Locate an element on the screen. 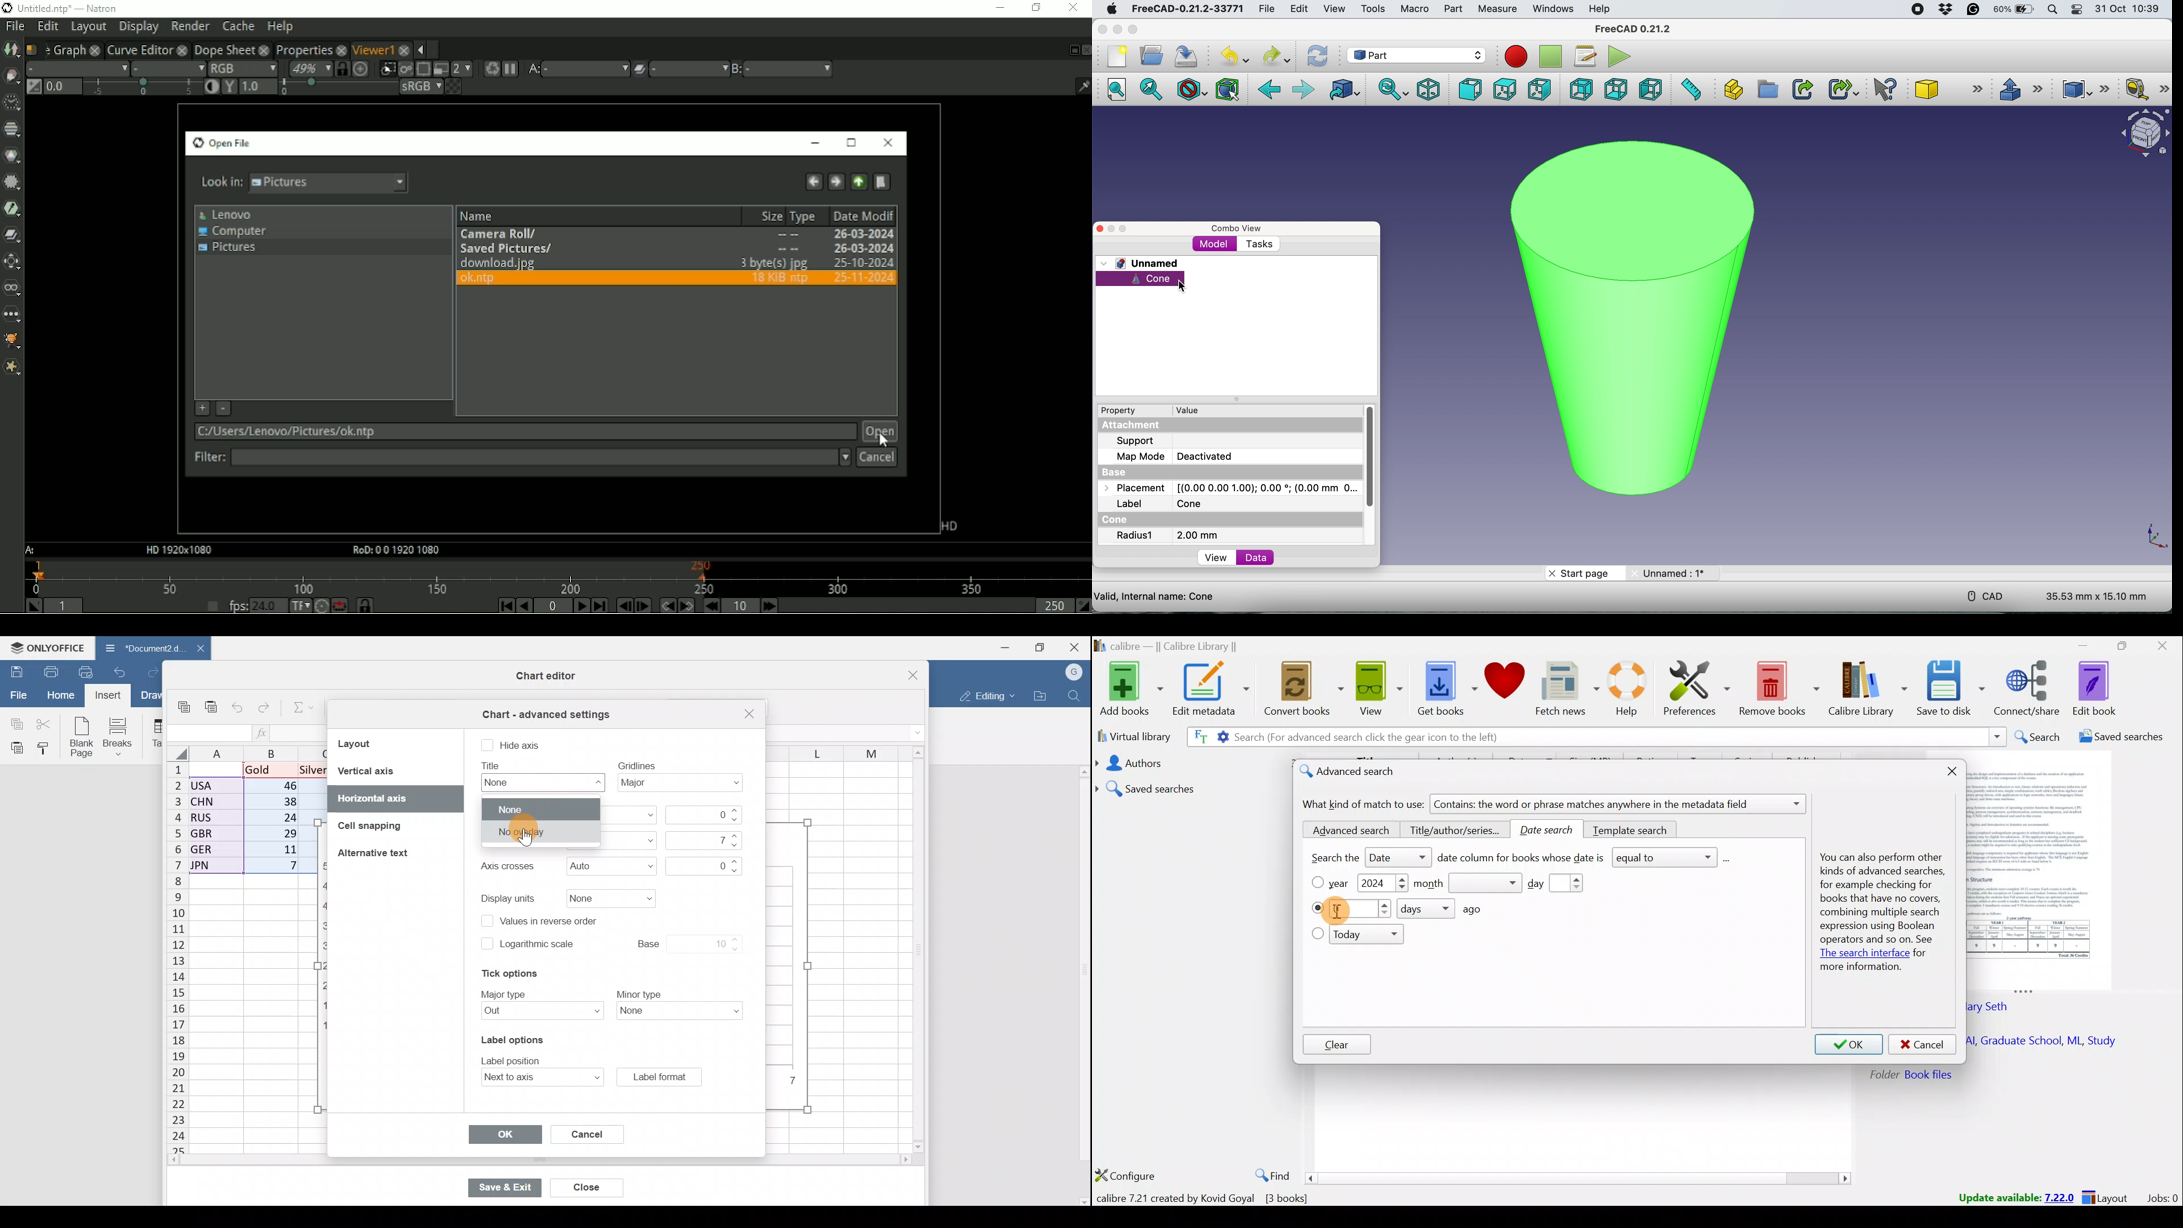 The width and height of the screenshot is (2184, 1232). go to linked object is located at coordinates (1342, 91).